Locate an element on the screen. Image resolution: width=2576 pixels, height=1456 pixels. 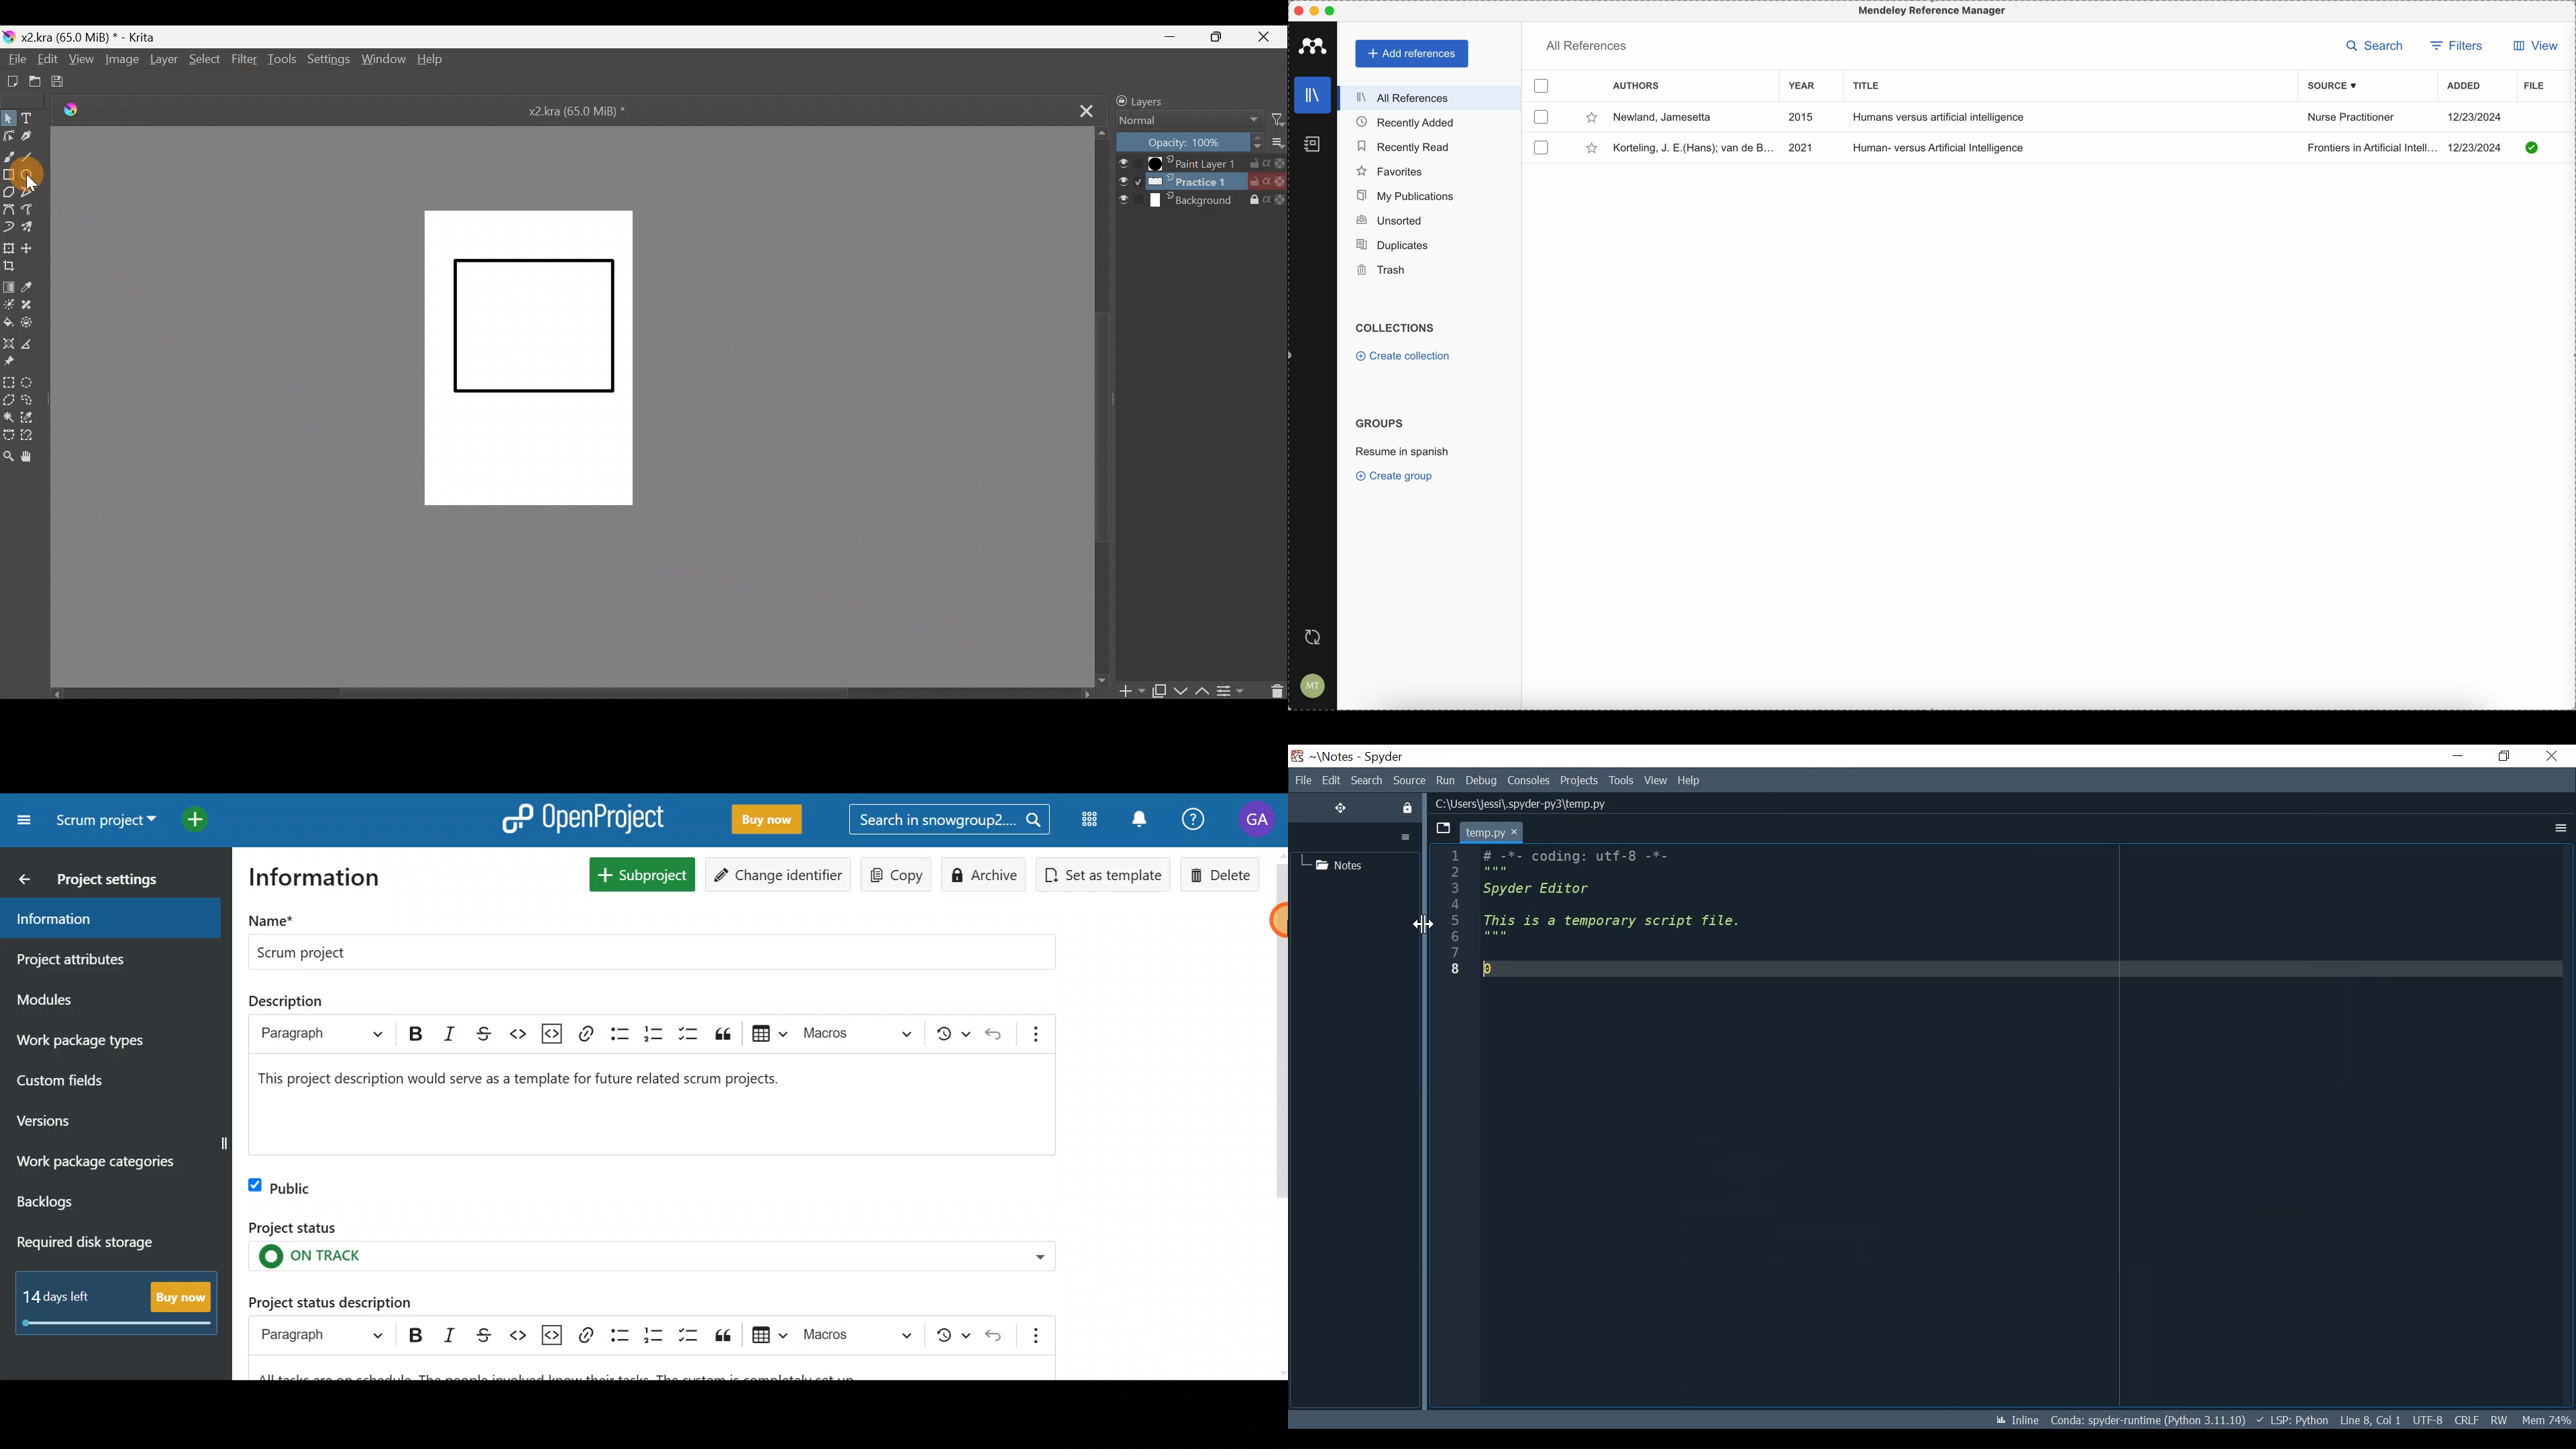
Account name is located at coordinates (1260, 820).